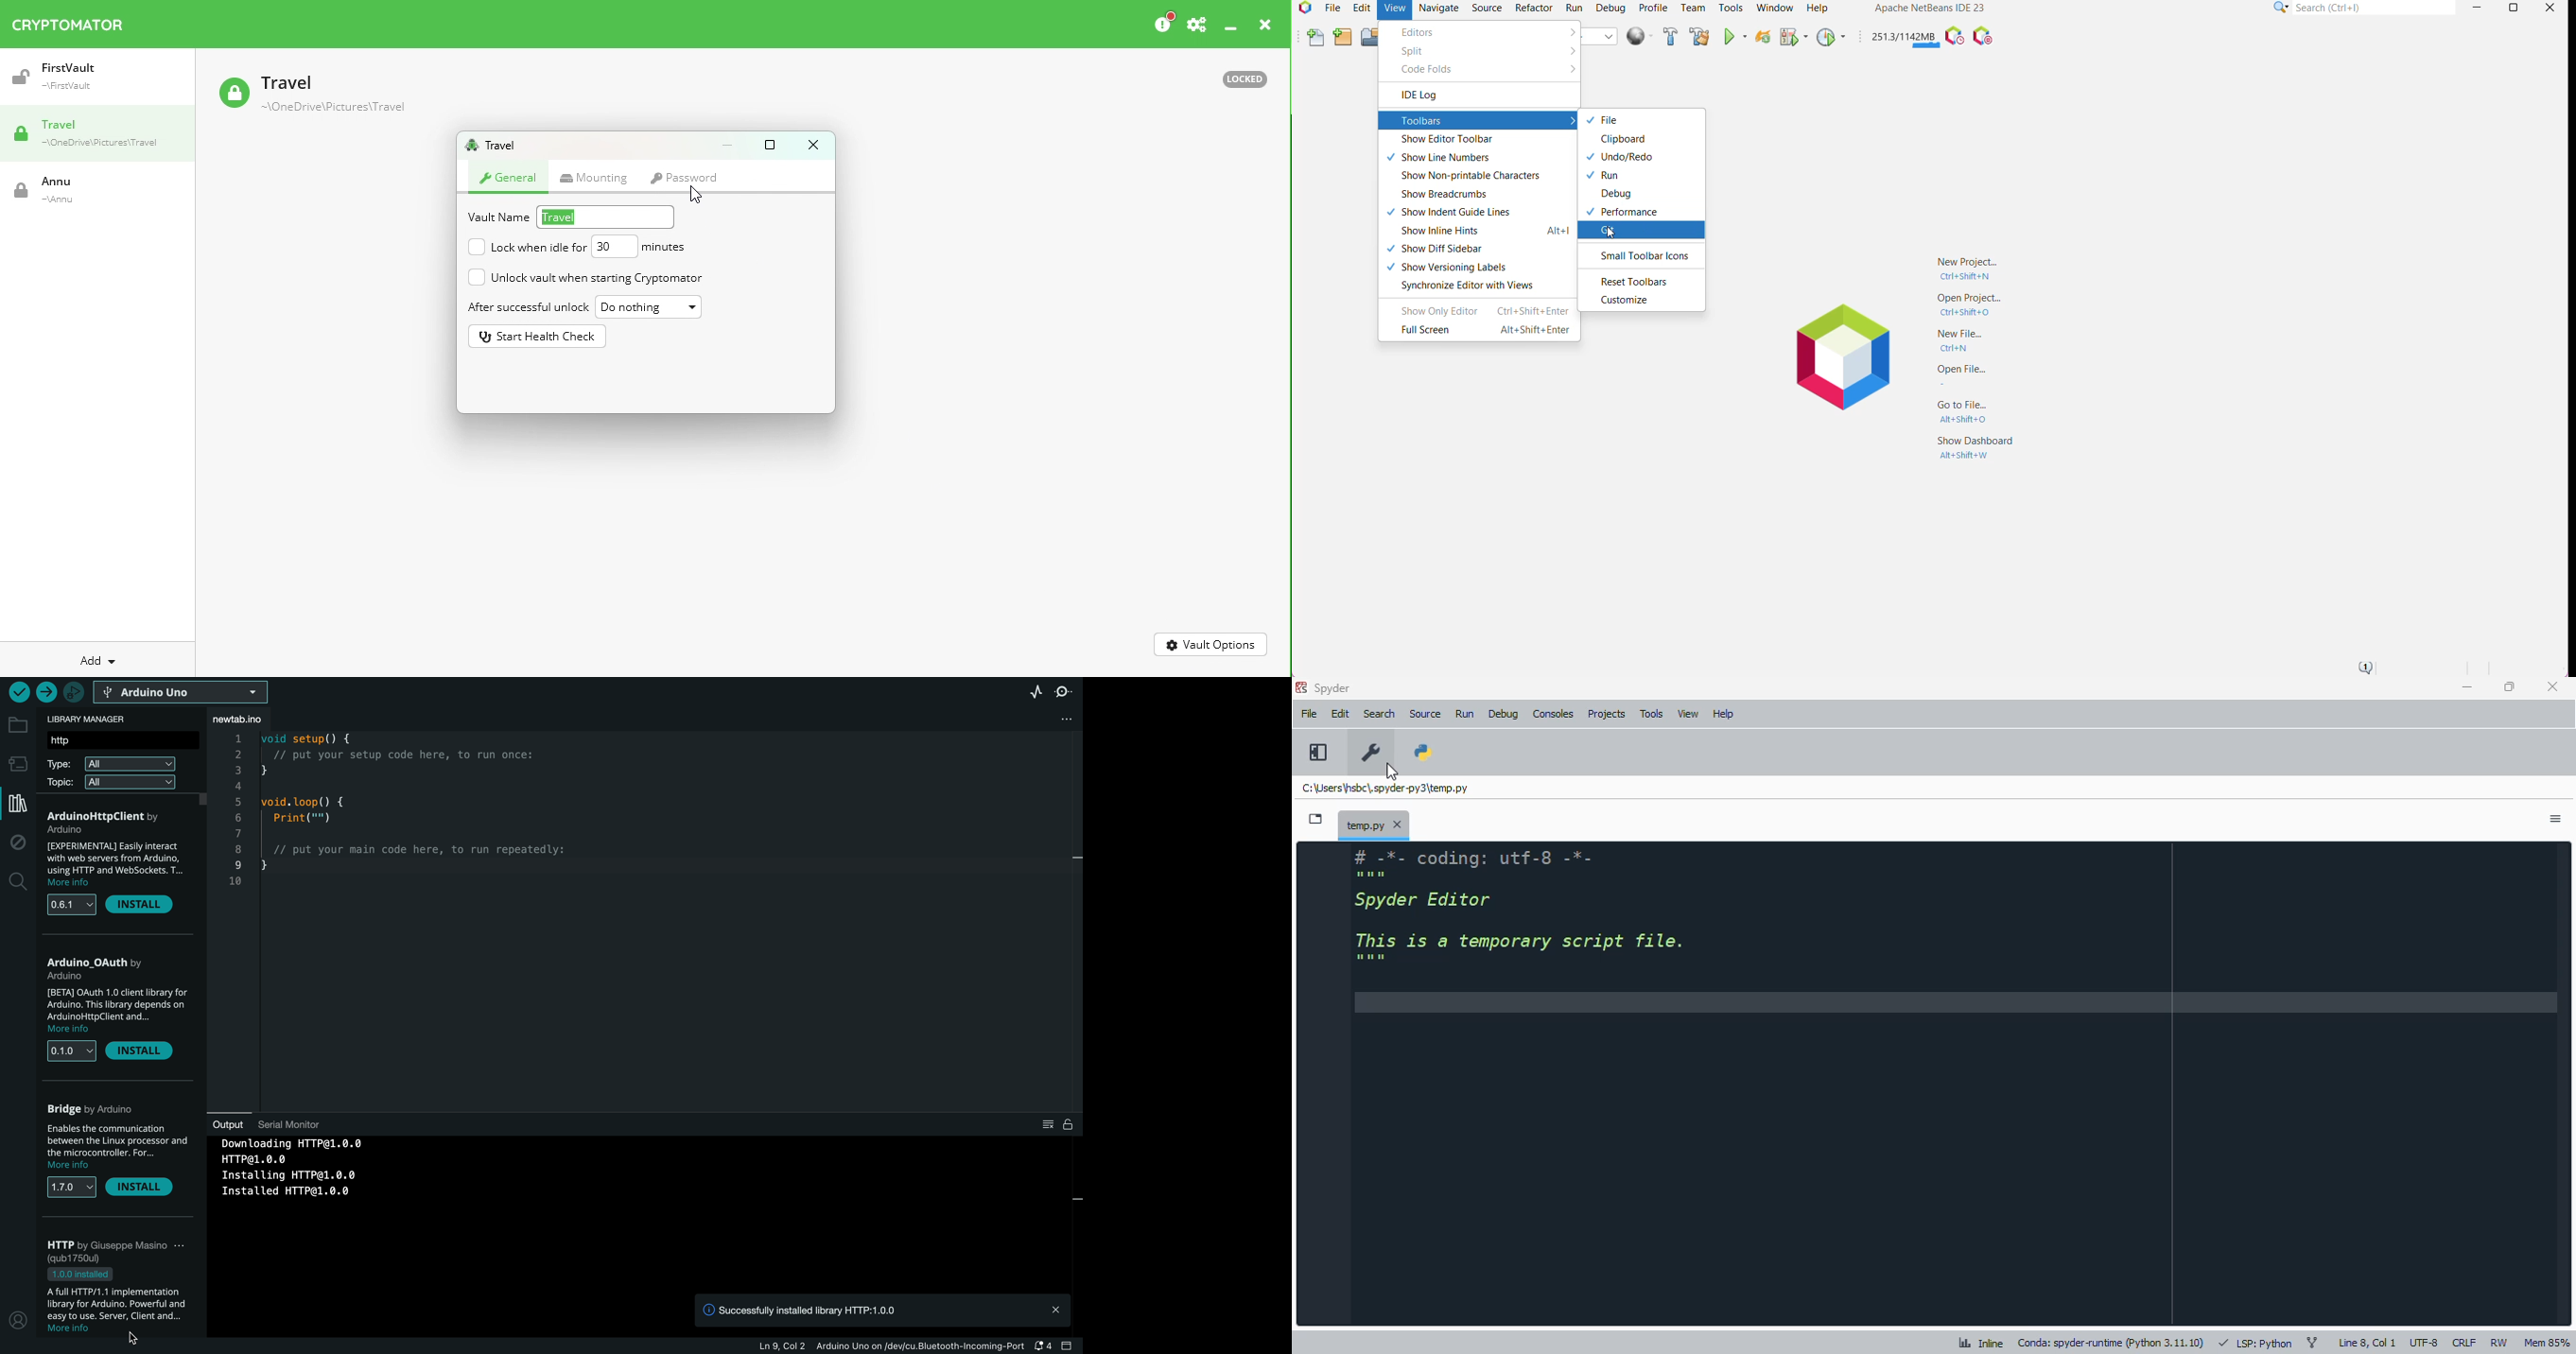 The image size is (2576, 1372). Describe the element at coordinates (884, 1308) in the screenshot. I see `notification` at that location.